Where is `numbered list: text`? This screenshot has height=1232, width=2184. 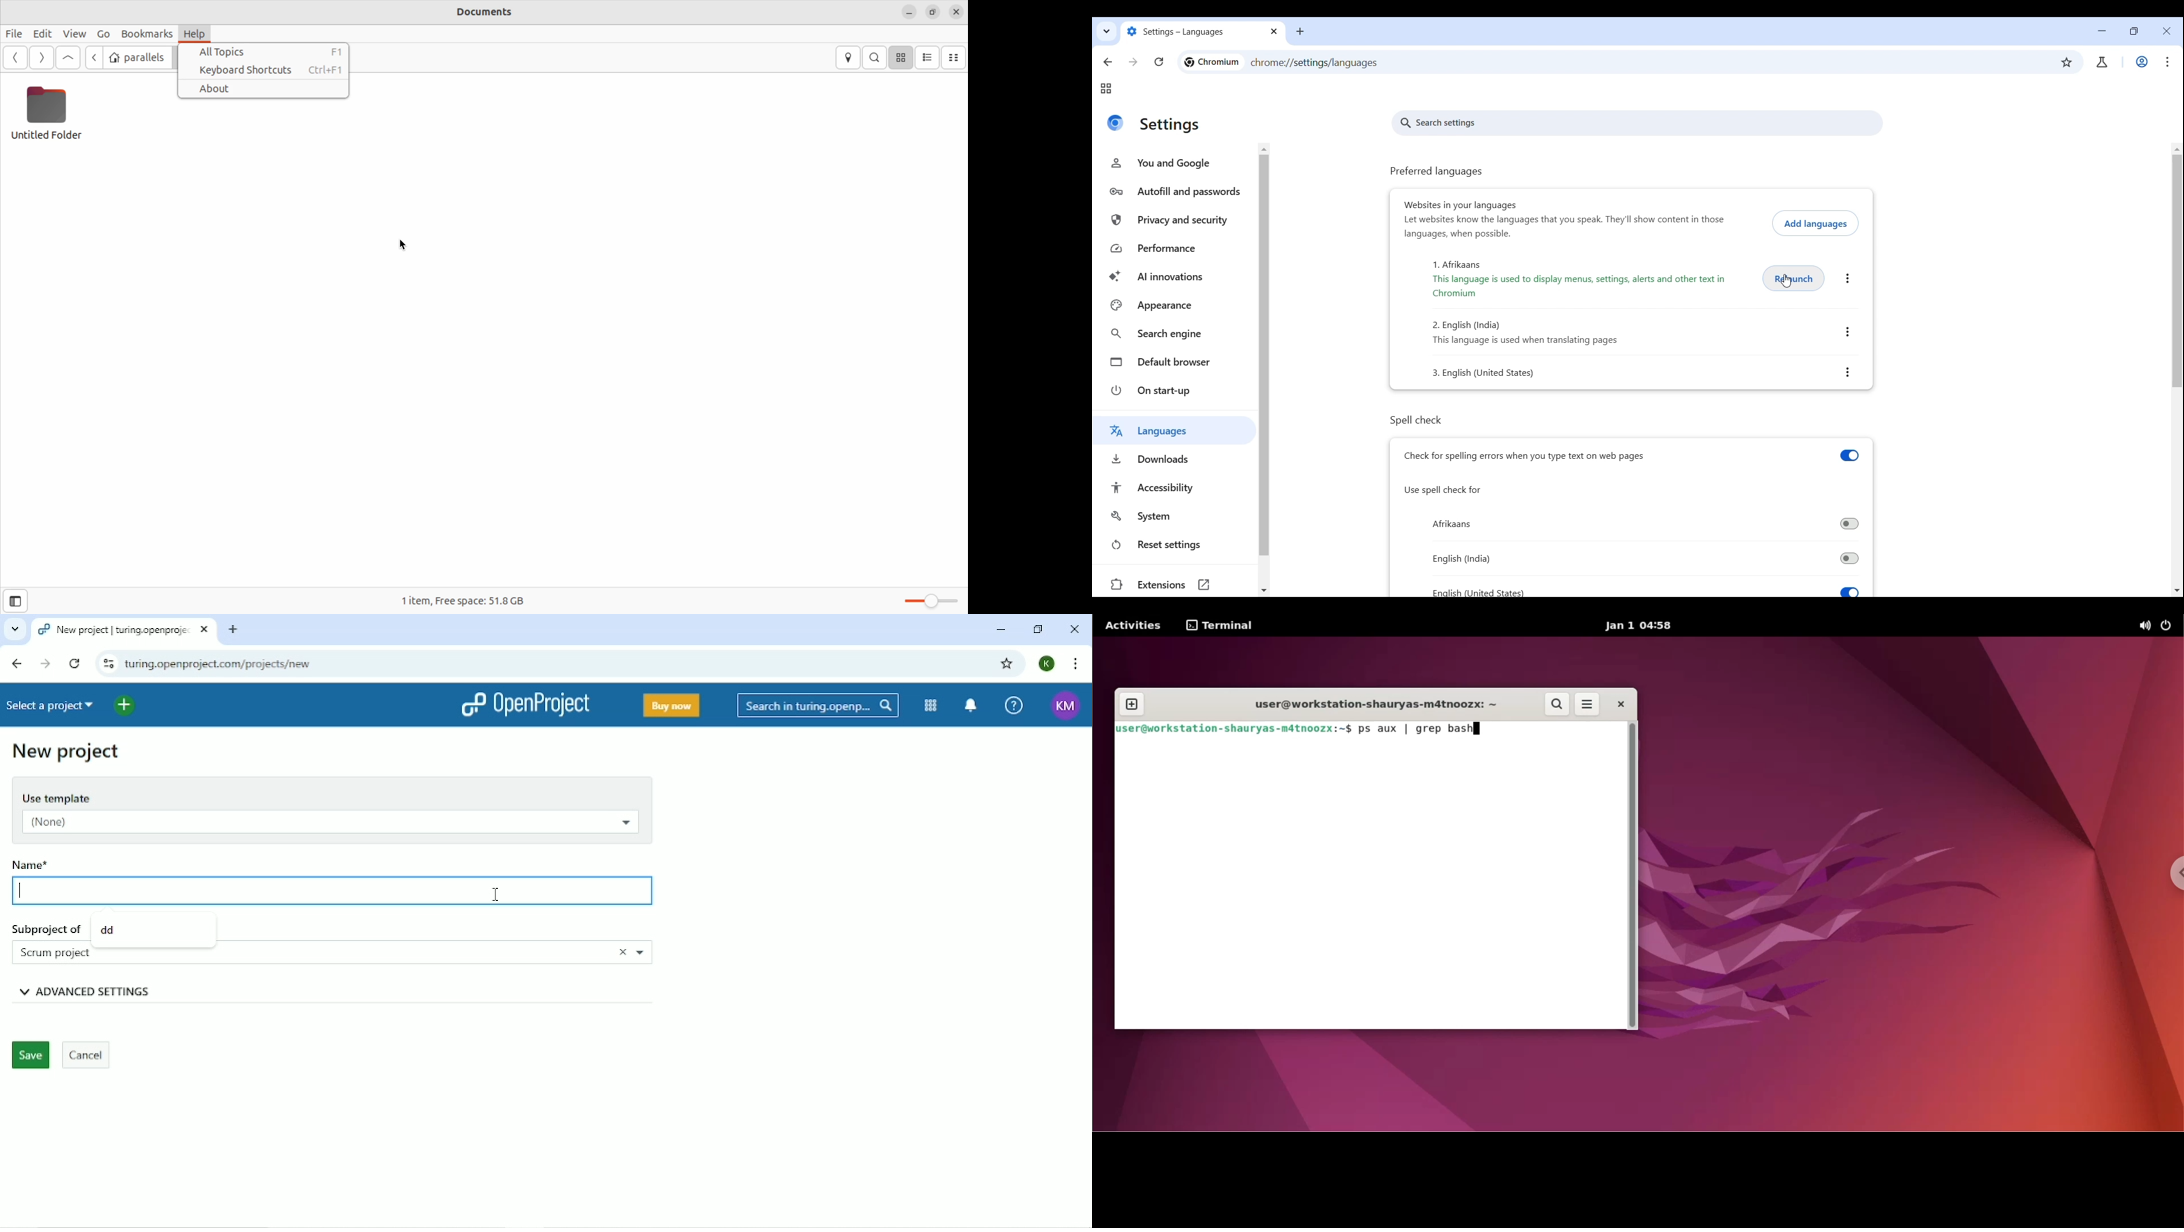
numbered list: text is located at coordinates (1525, 333).